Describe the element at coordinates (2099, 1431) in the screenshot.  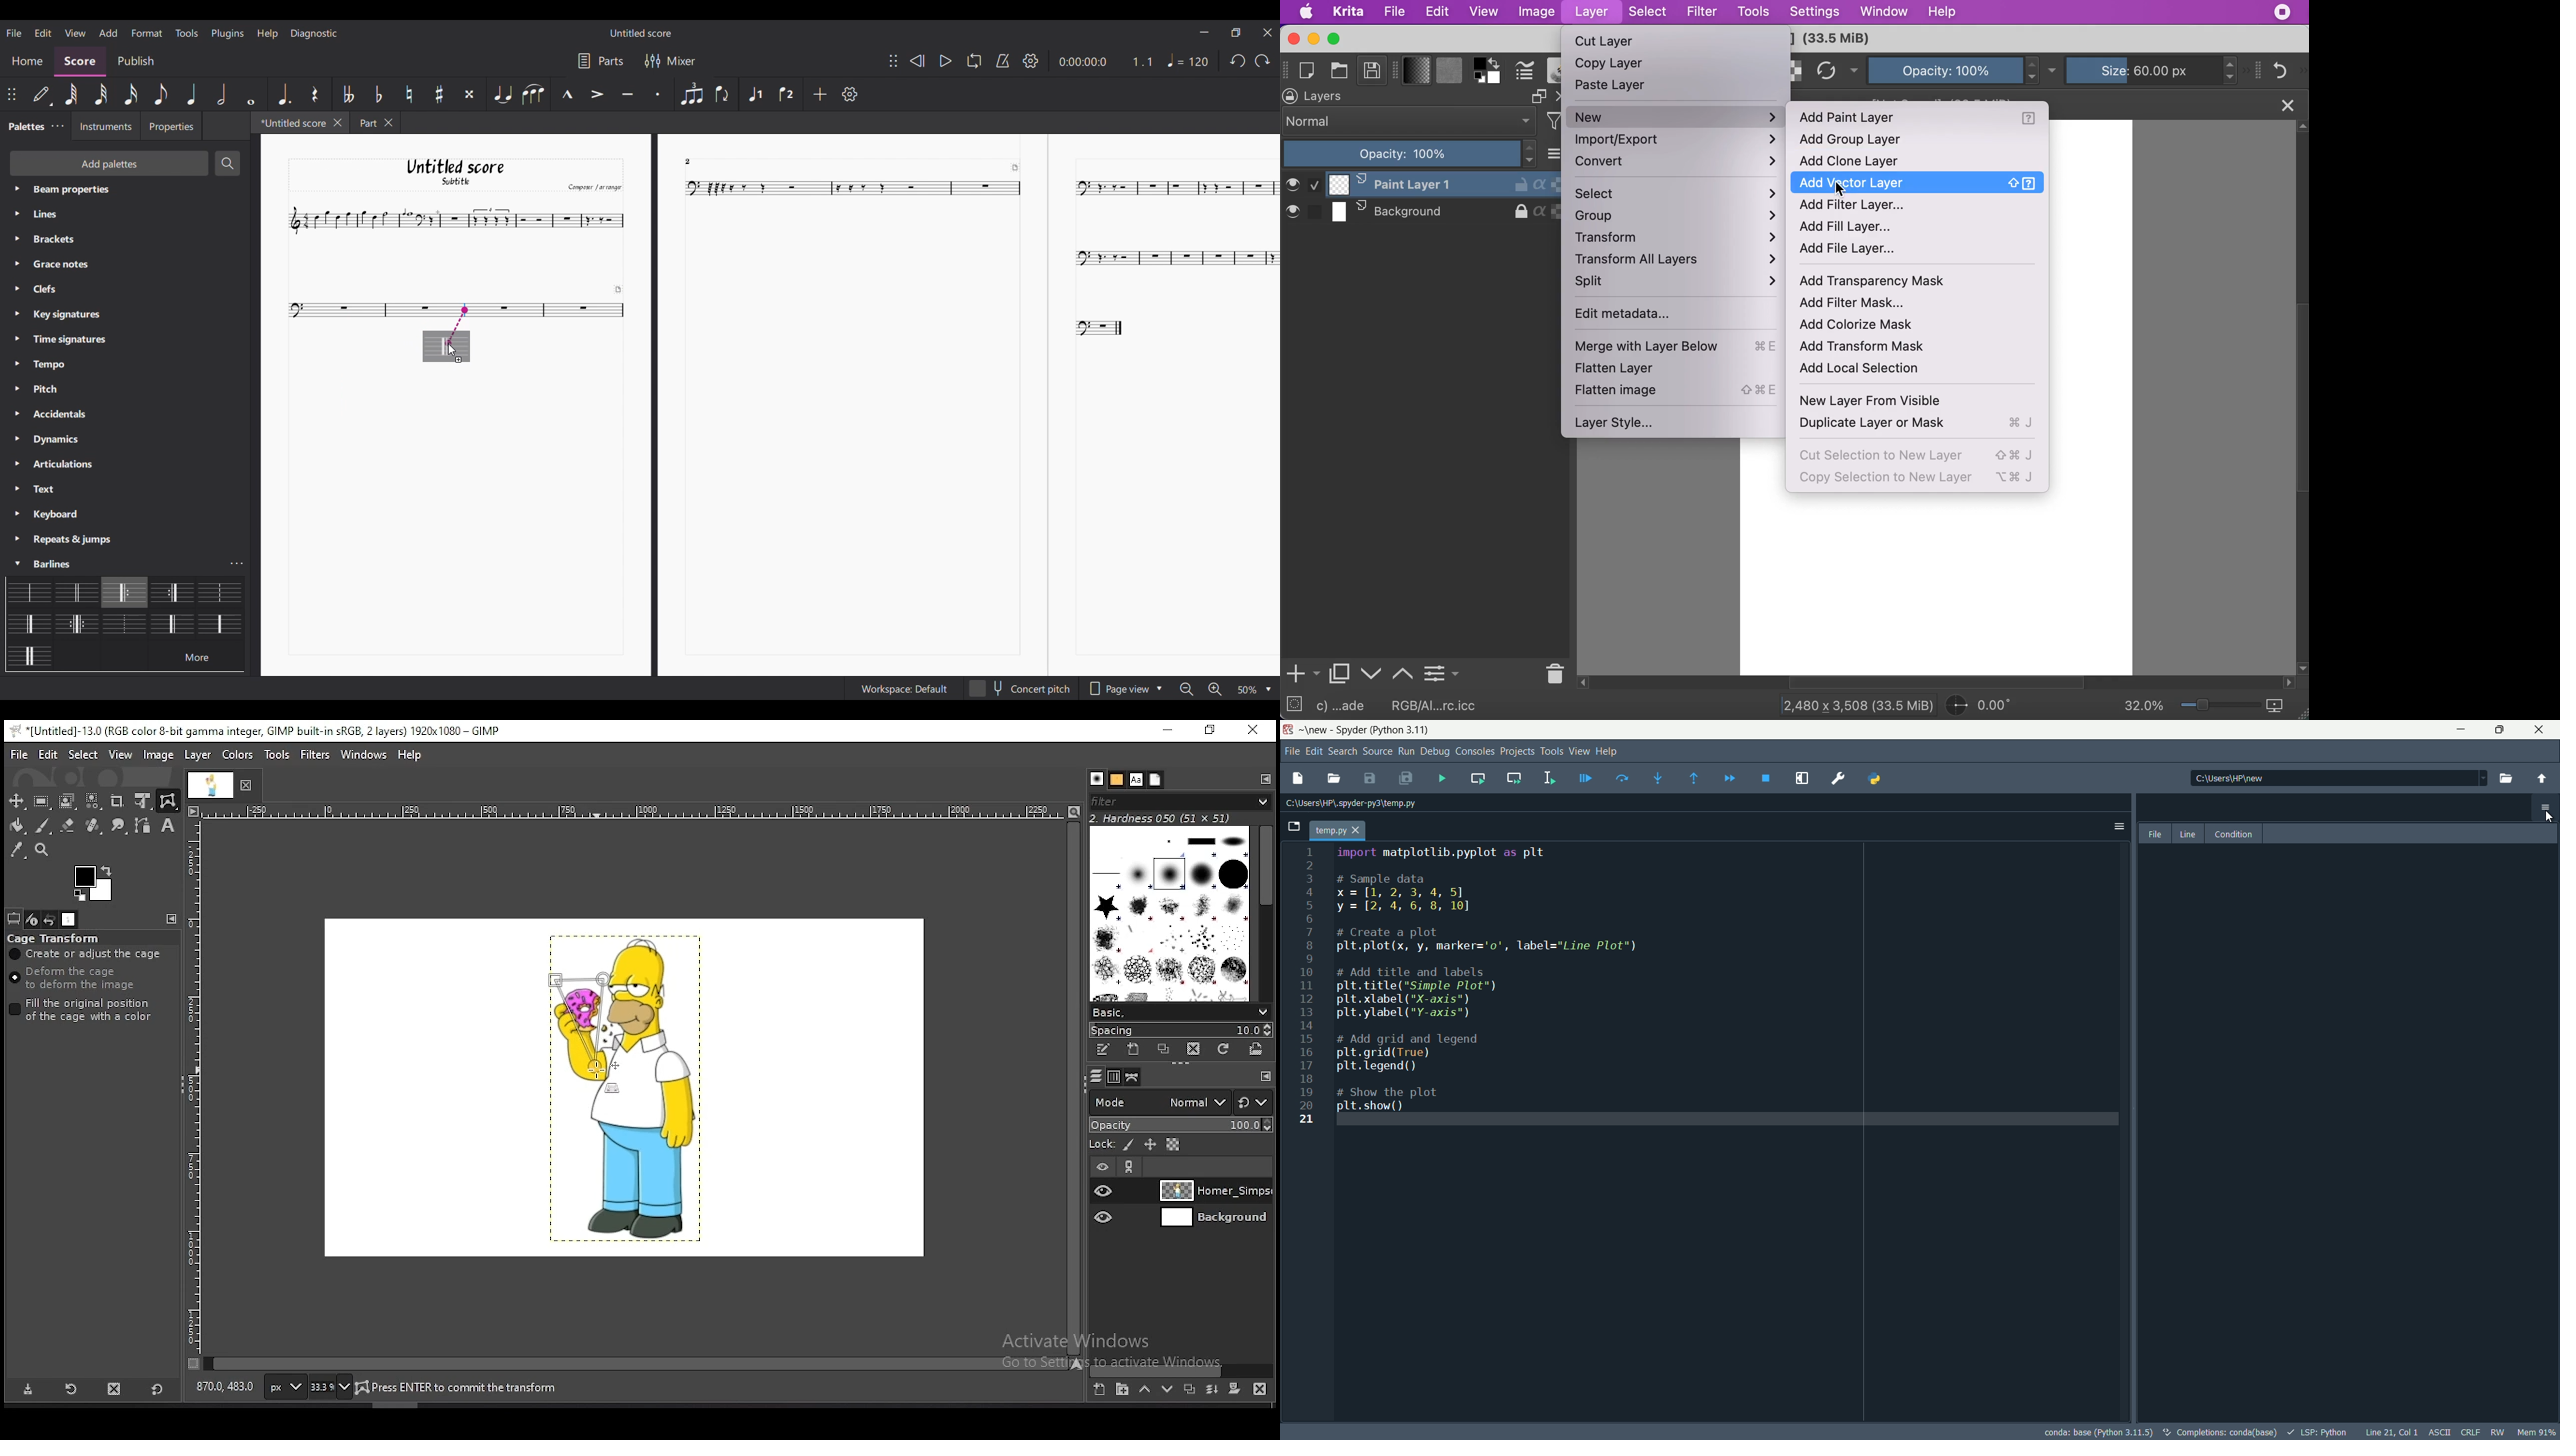
I see `conda: base (Python 3.11.5)` at that location.